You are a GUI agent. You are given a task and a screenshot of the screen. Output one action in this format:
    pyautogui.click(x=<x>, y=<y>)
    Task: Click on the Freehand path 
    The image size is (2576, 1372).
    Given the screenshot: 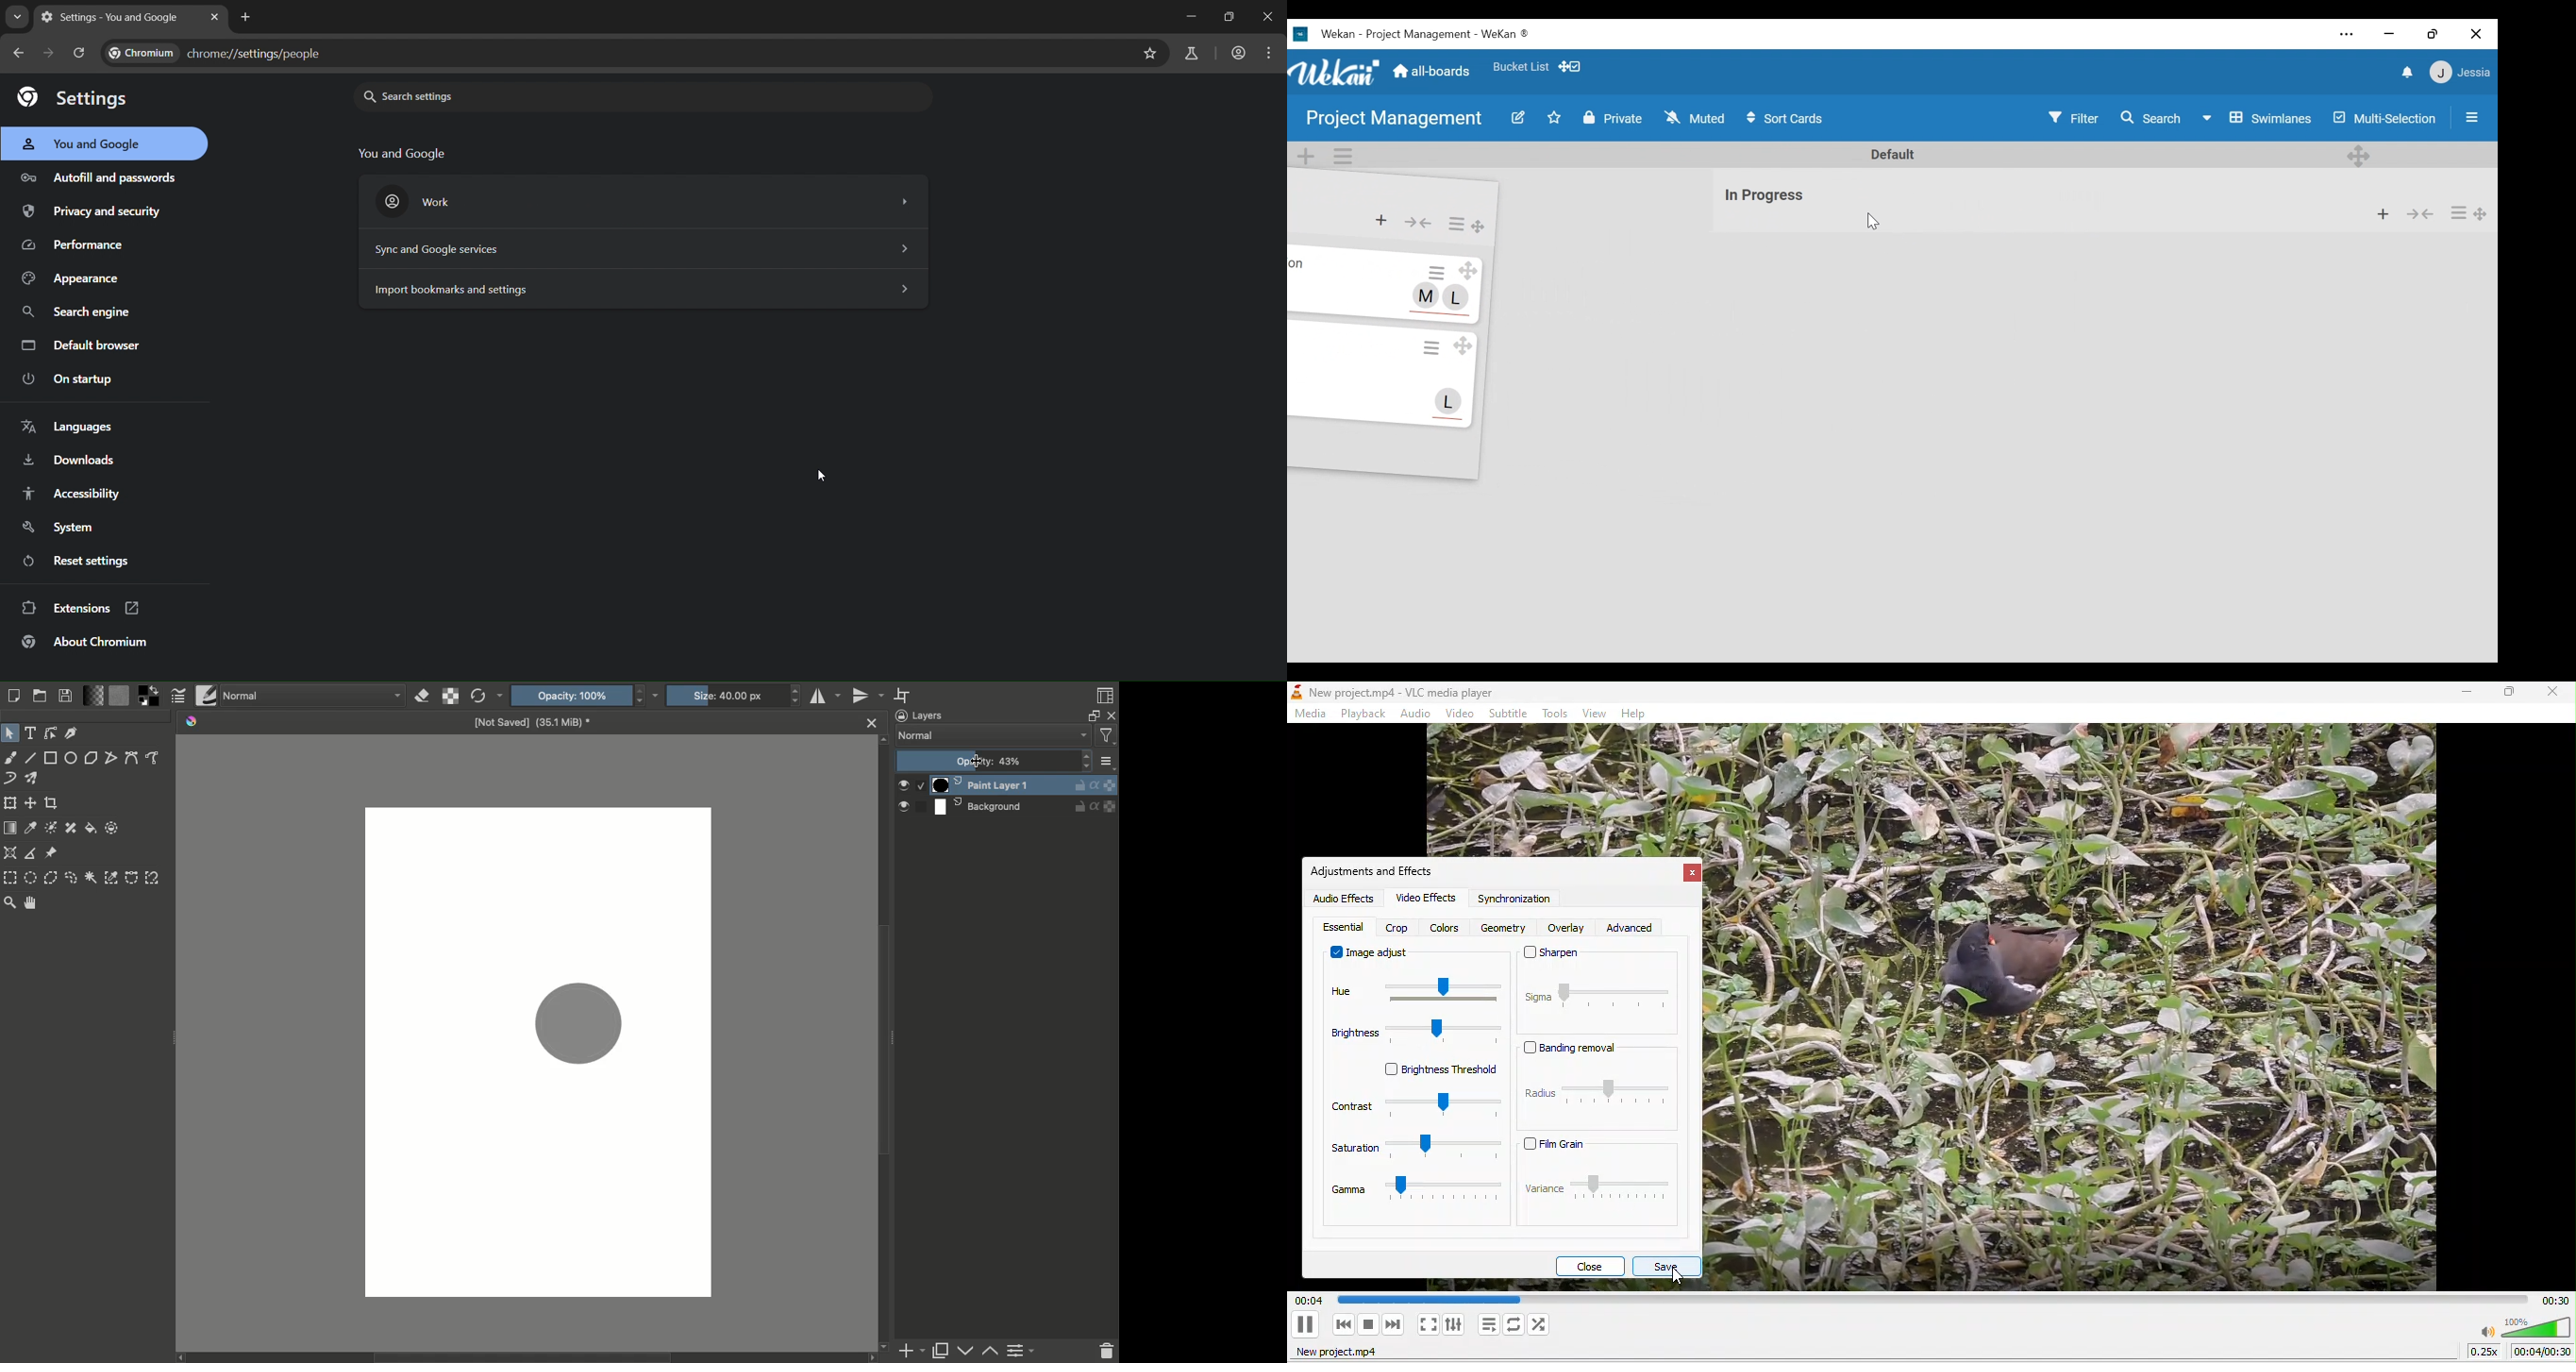 What is the action you would take?
    pyautogui.click(x=153, y=758)
    